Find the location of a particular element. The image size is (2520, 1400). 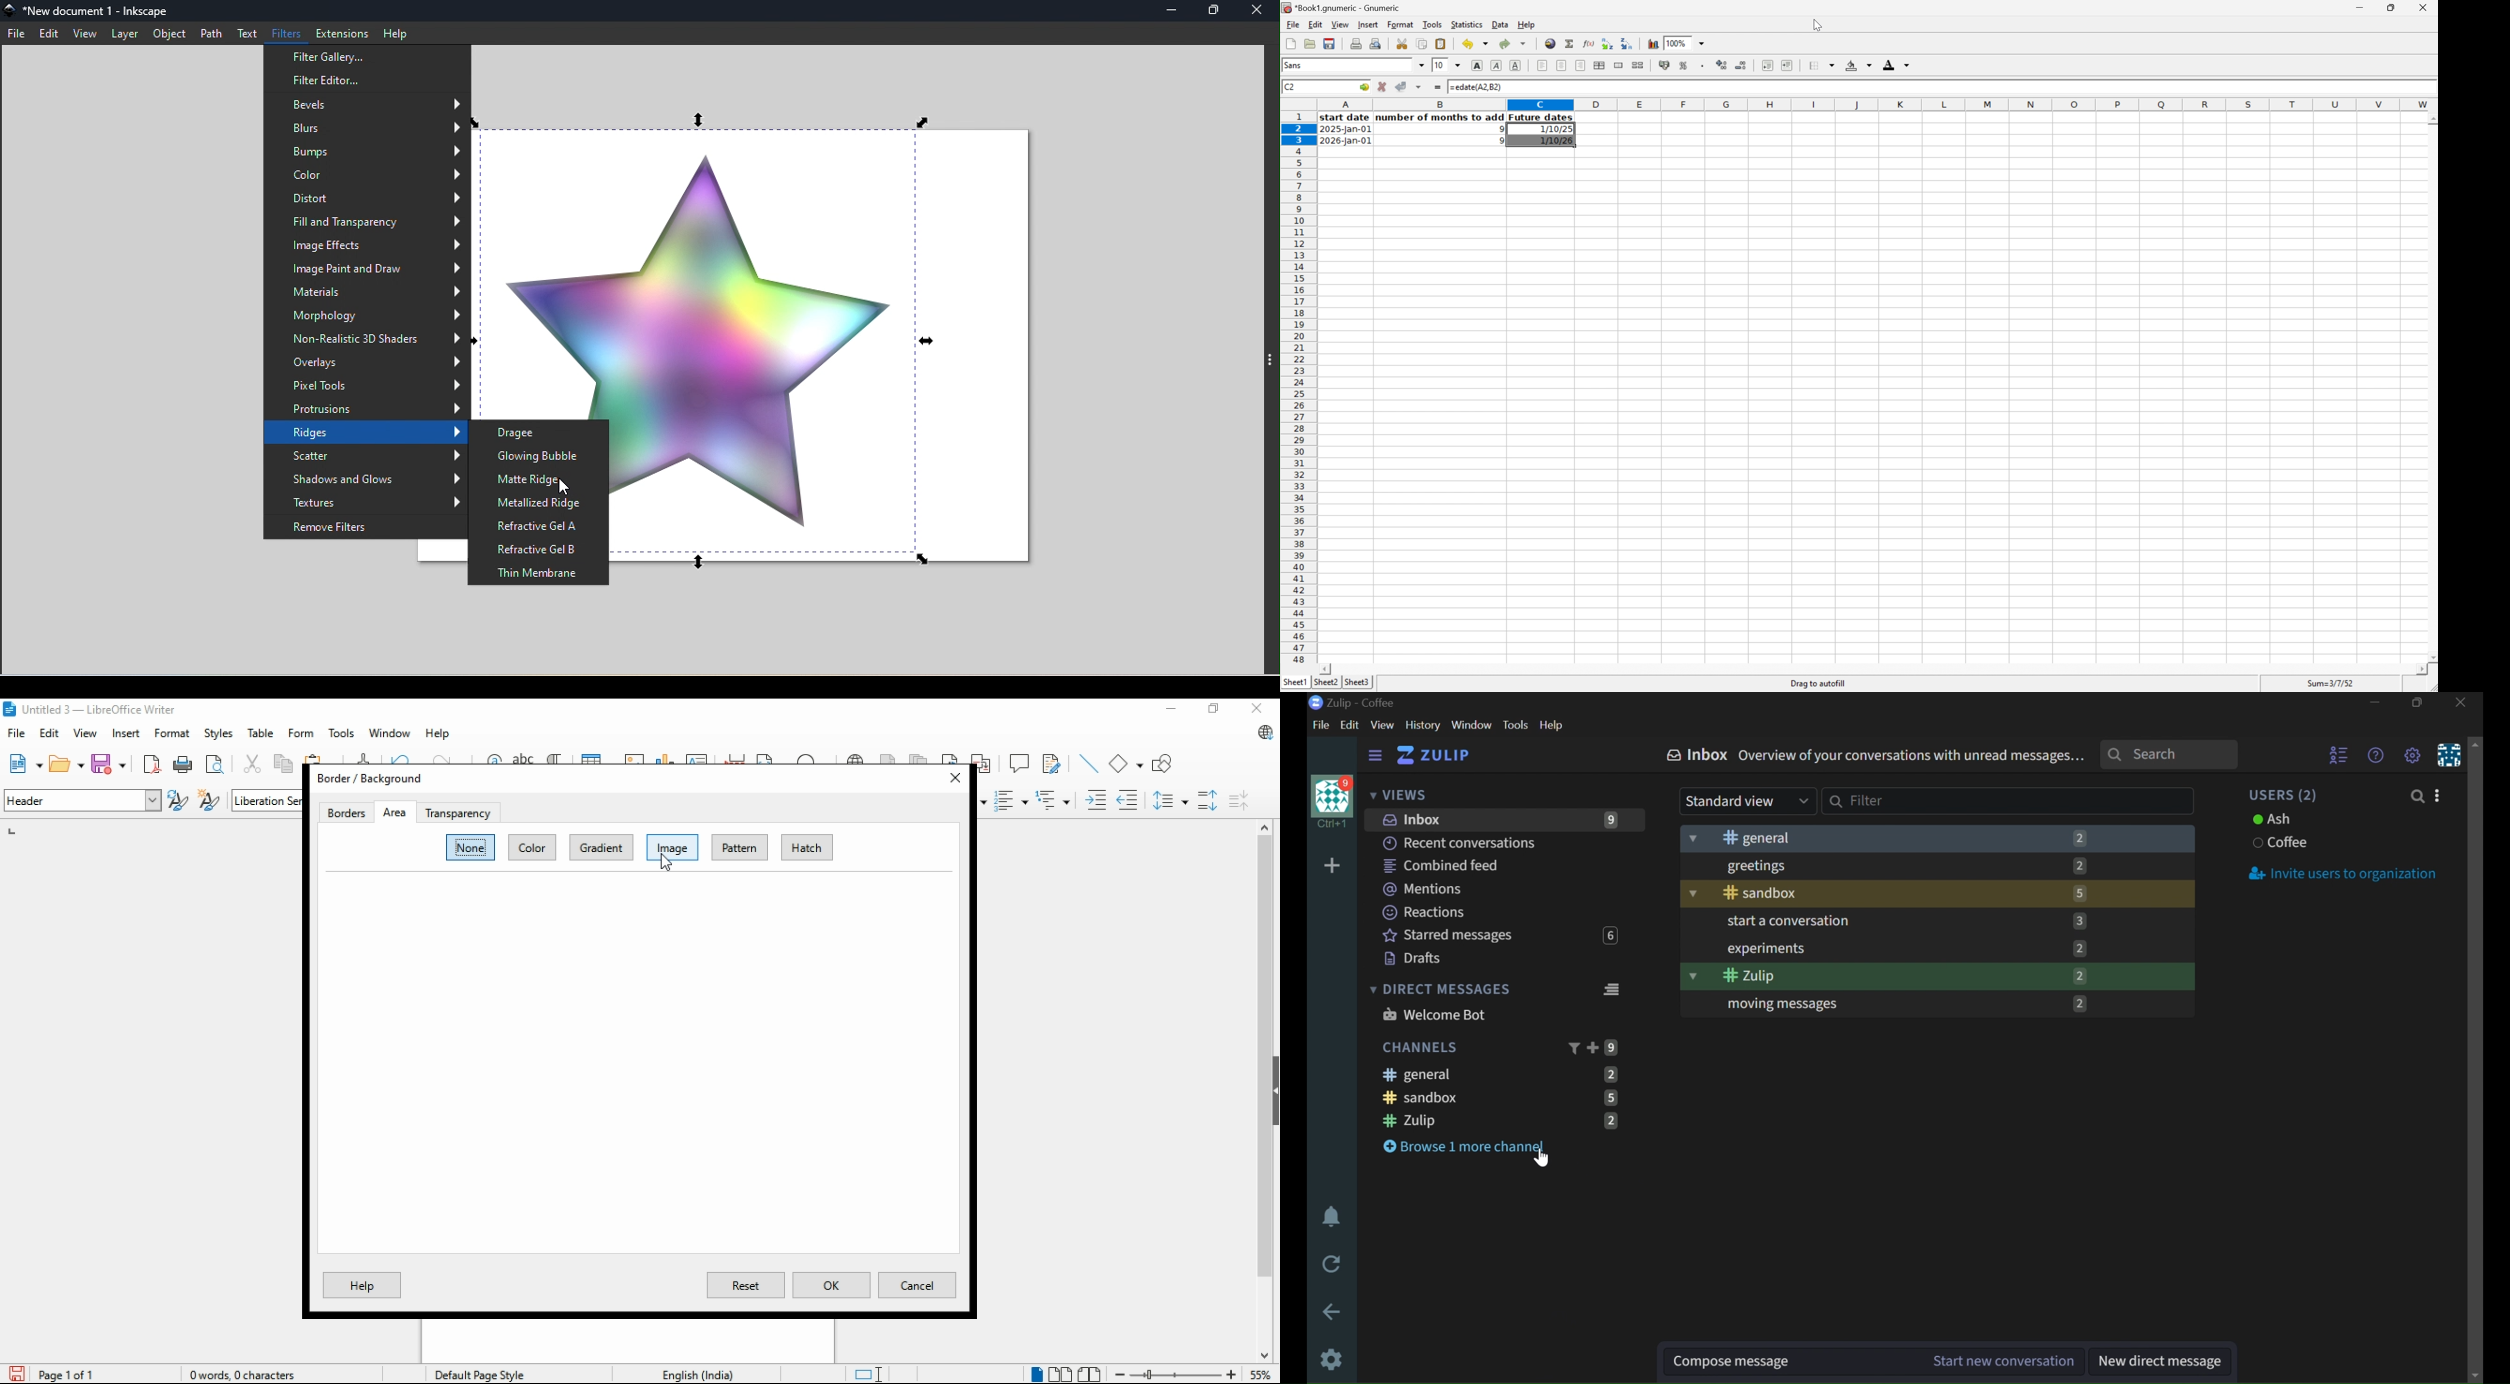

new style from selection is located at coordinates (212, 801).